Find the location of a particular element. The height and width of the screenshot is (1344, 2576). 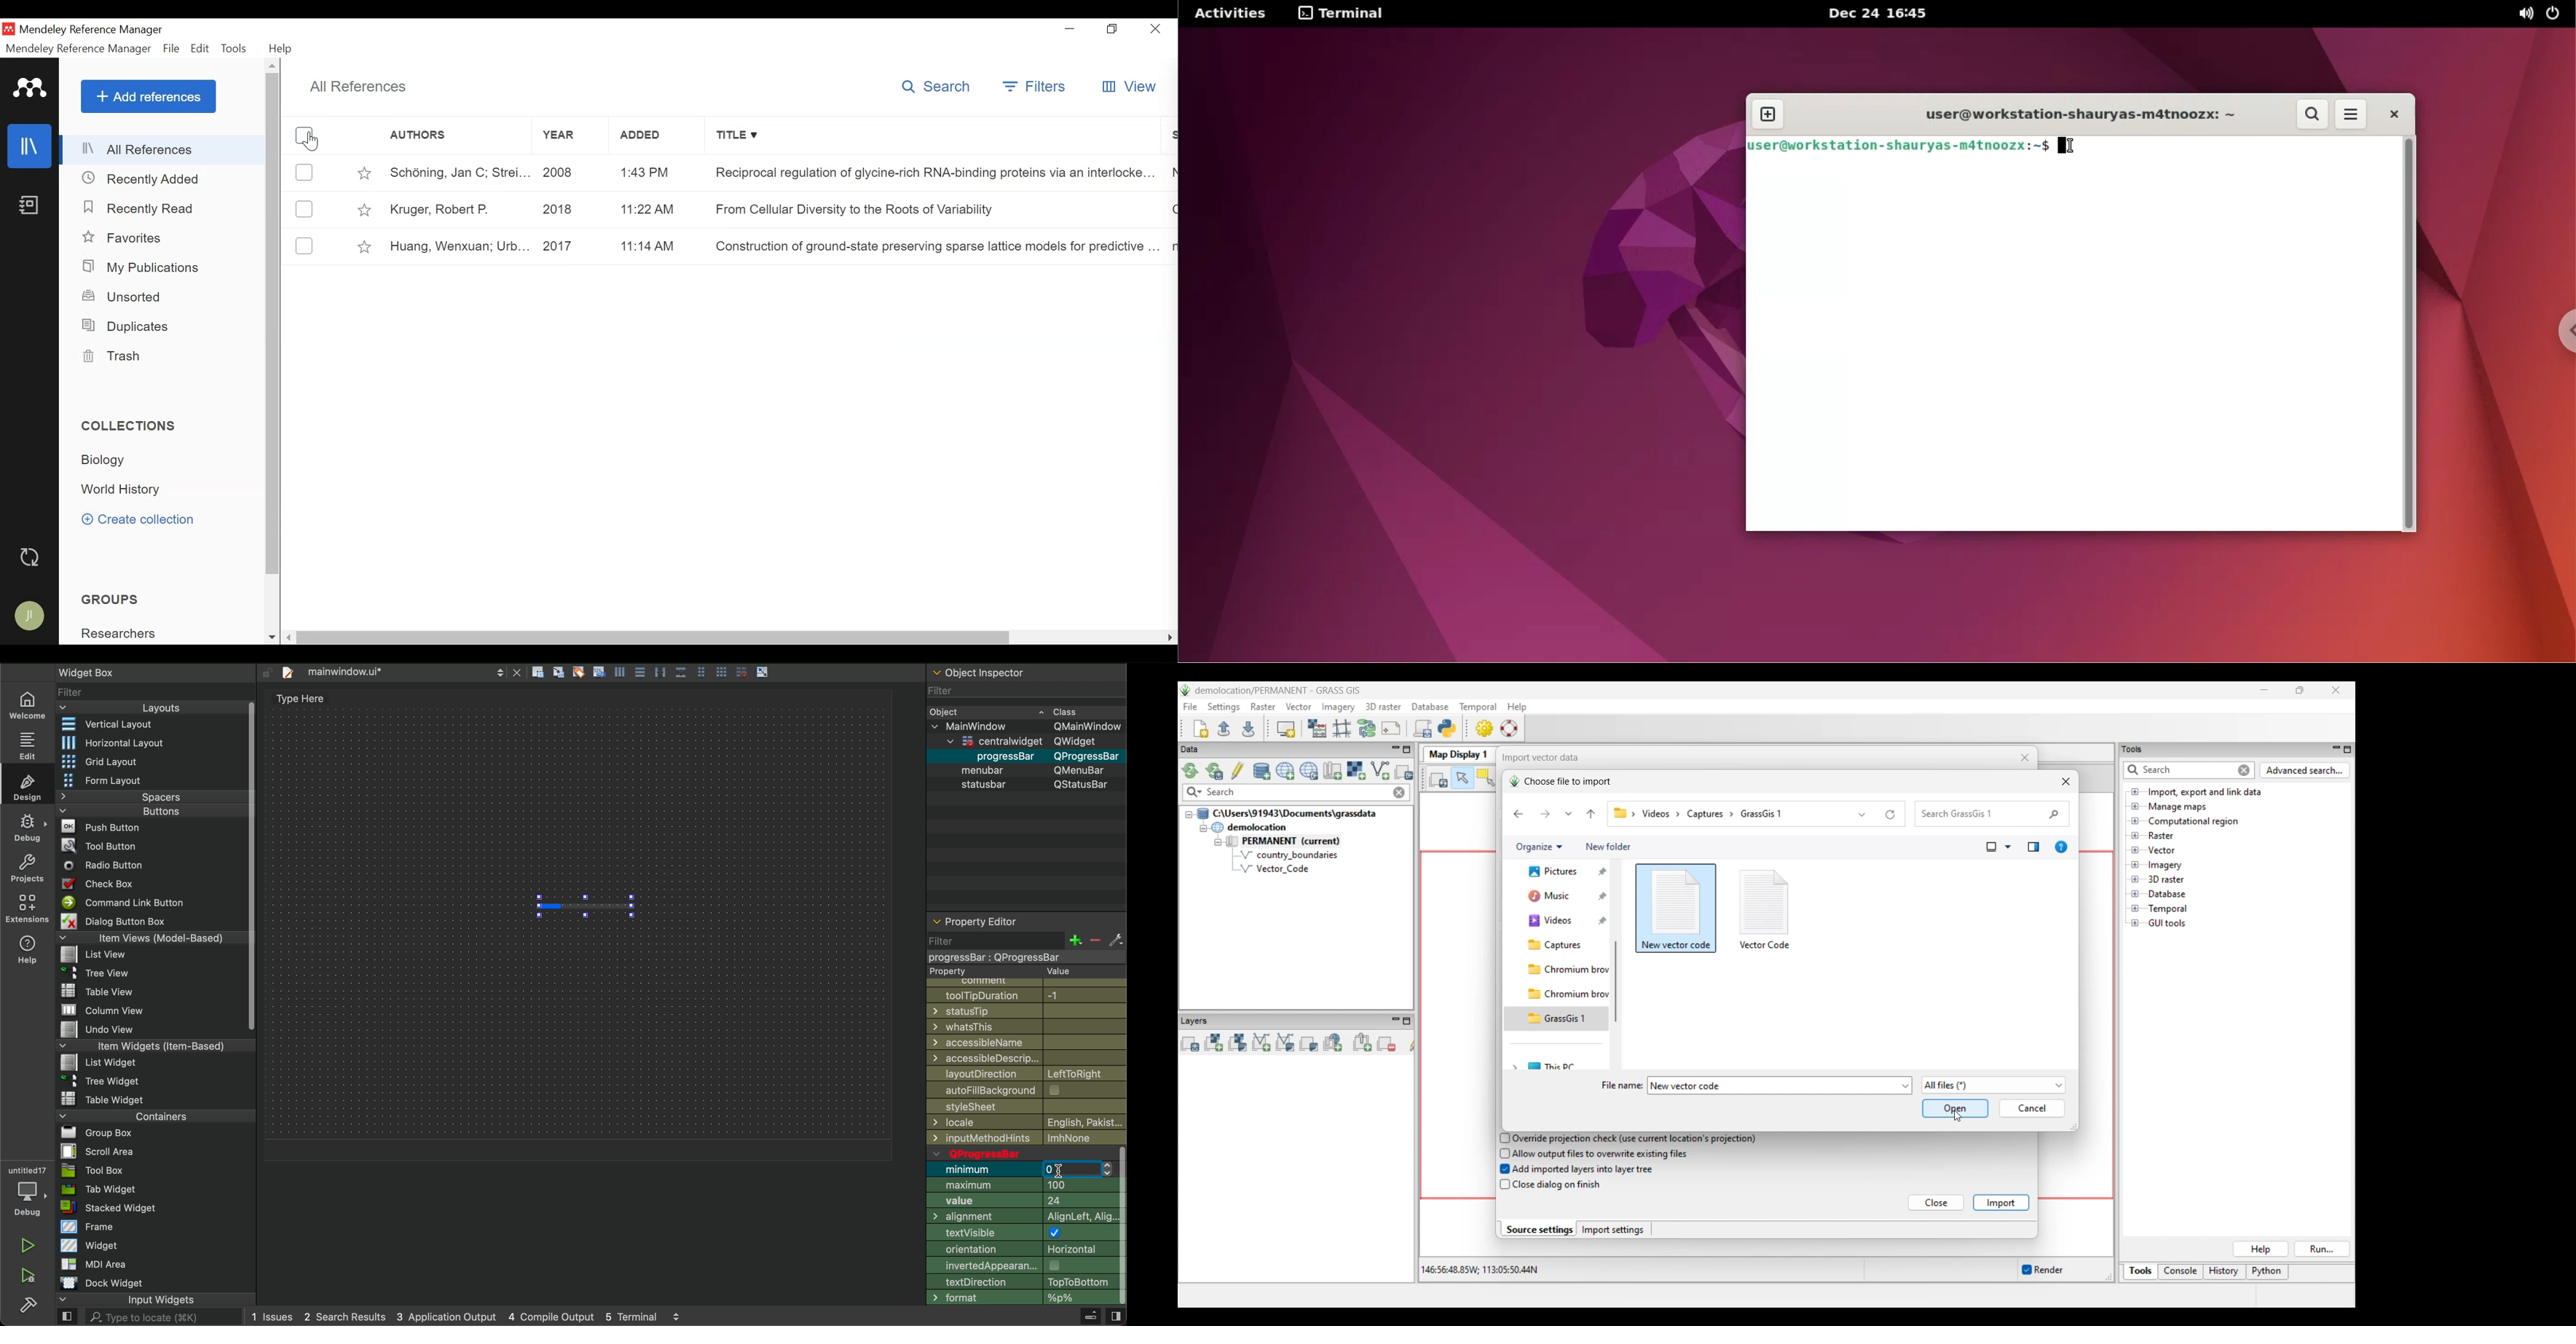

run and debug is located at coordinates (29, 1276).